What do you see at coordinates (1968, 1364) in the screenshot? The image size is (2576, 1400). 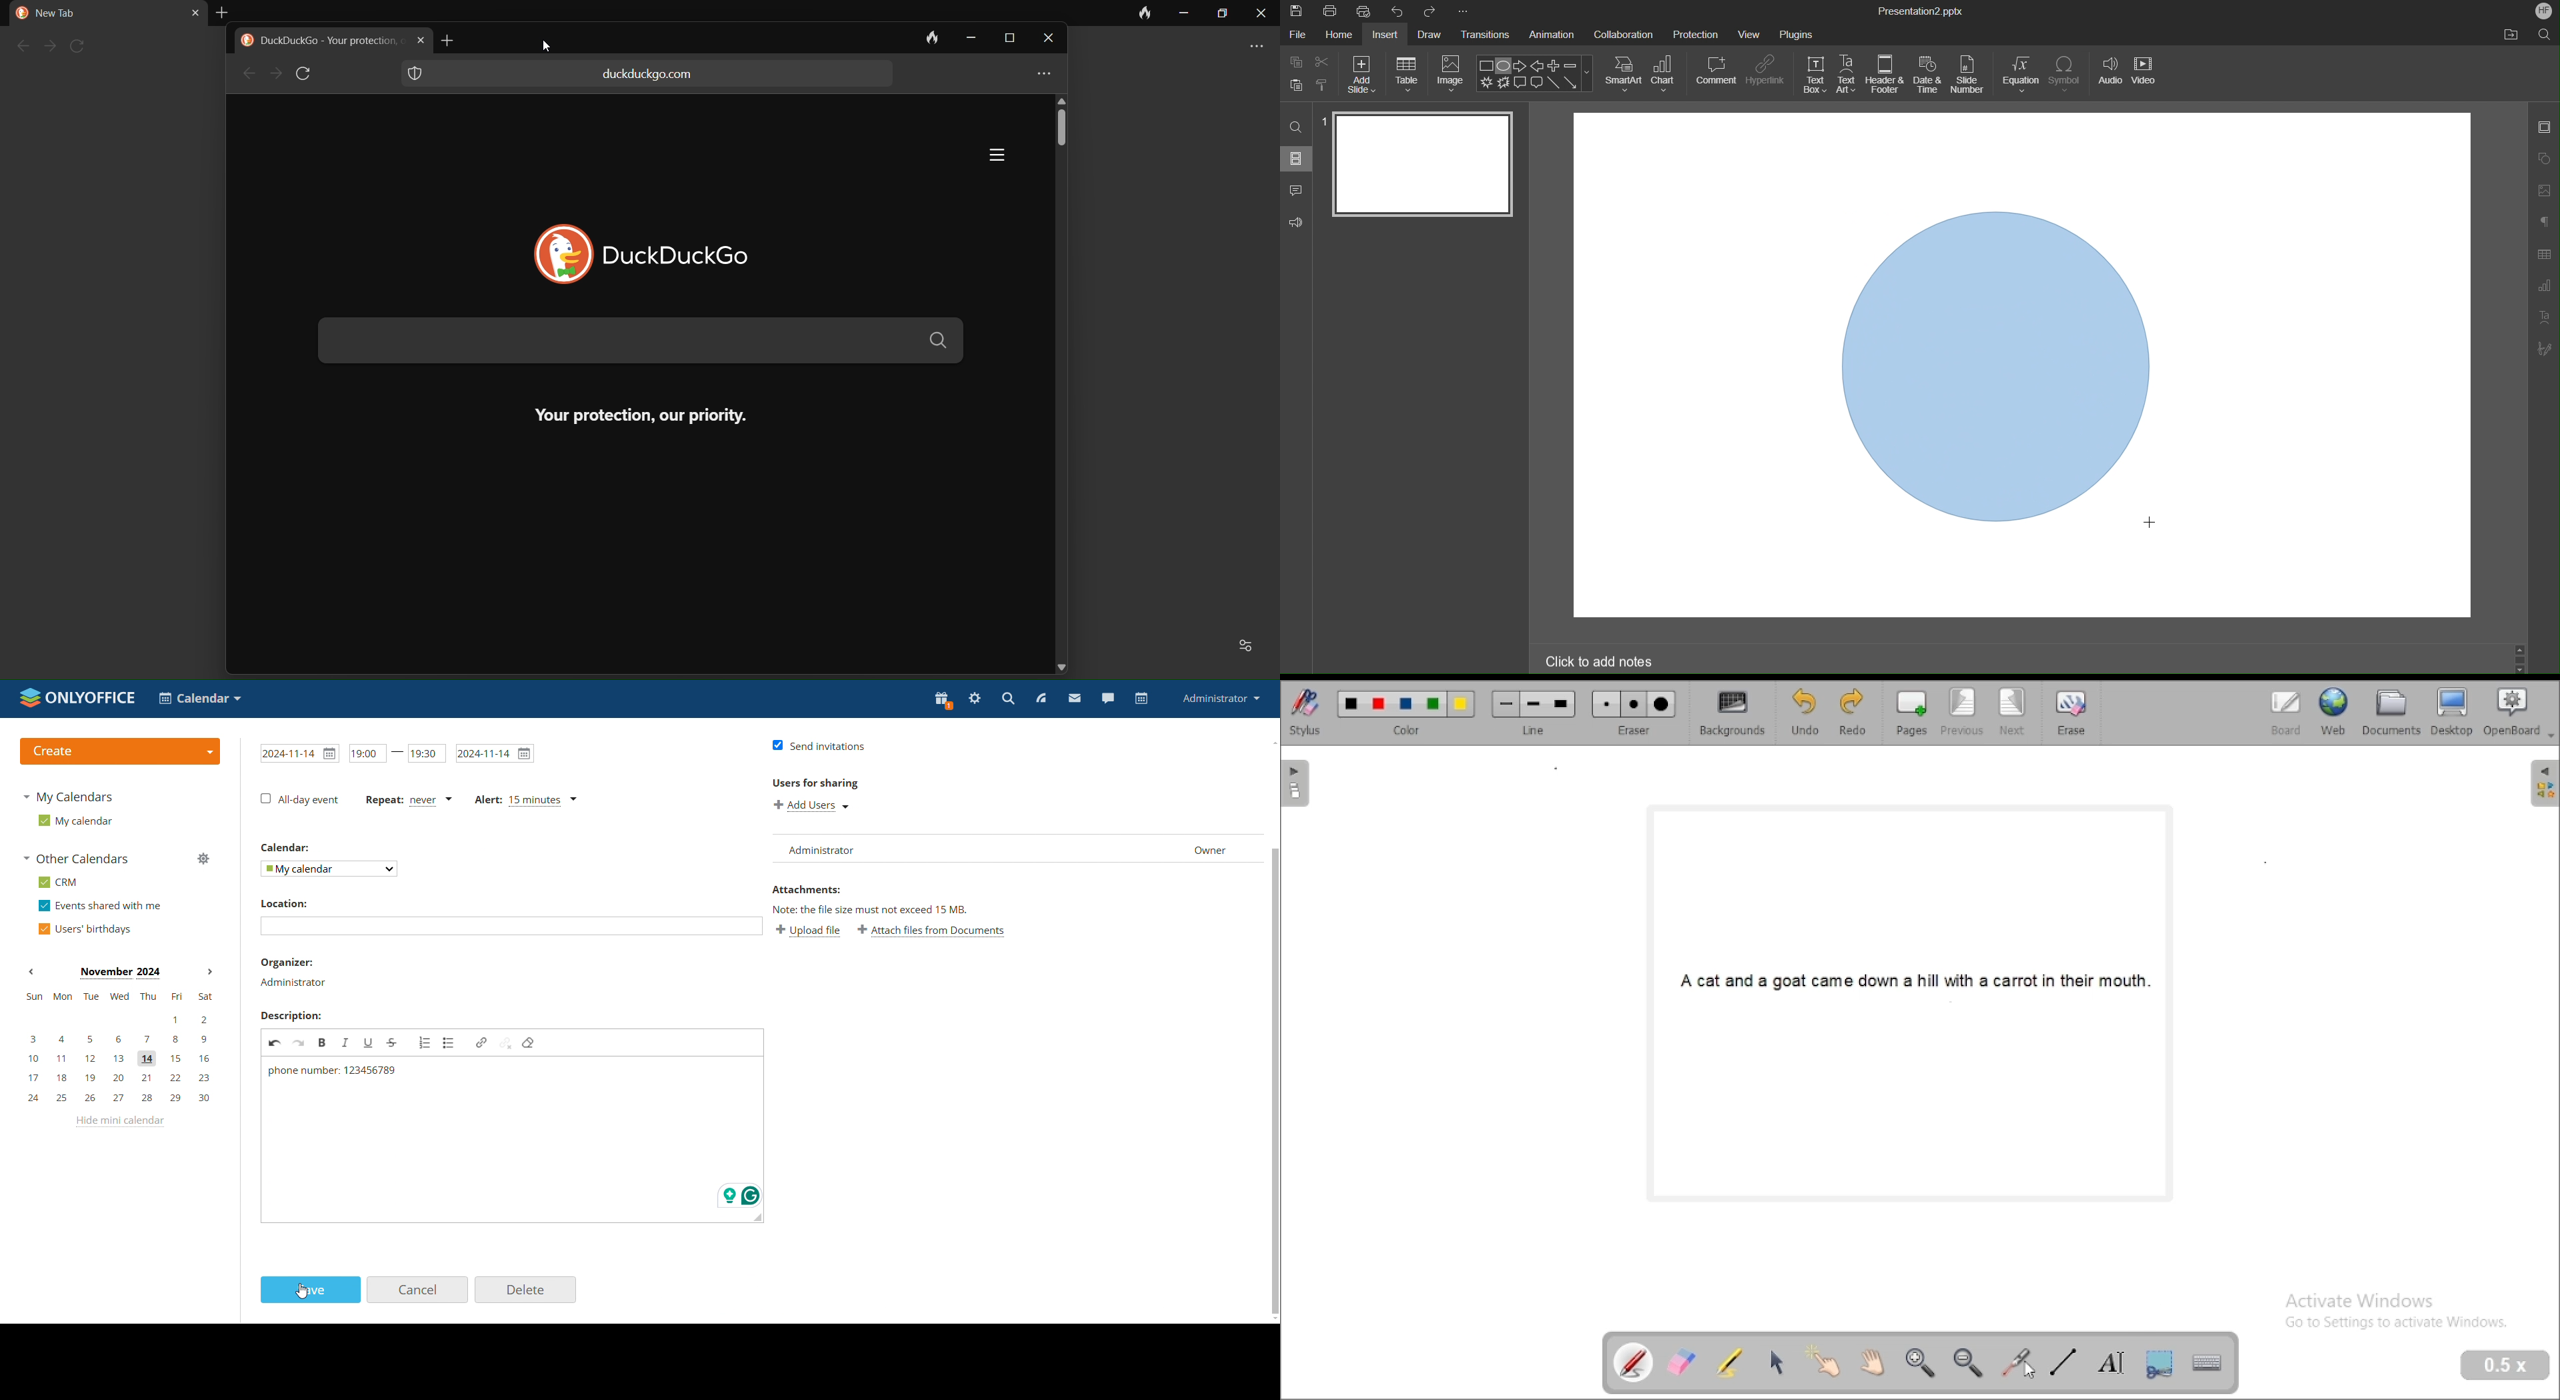 I see `zoom out` at bounding box center [1968, 1364].